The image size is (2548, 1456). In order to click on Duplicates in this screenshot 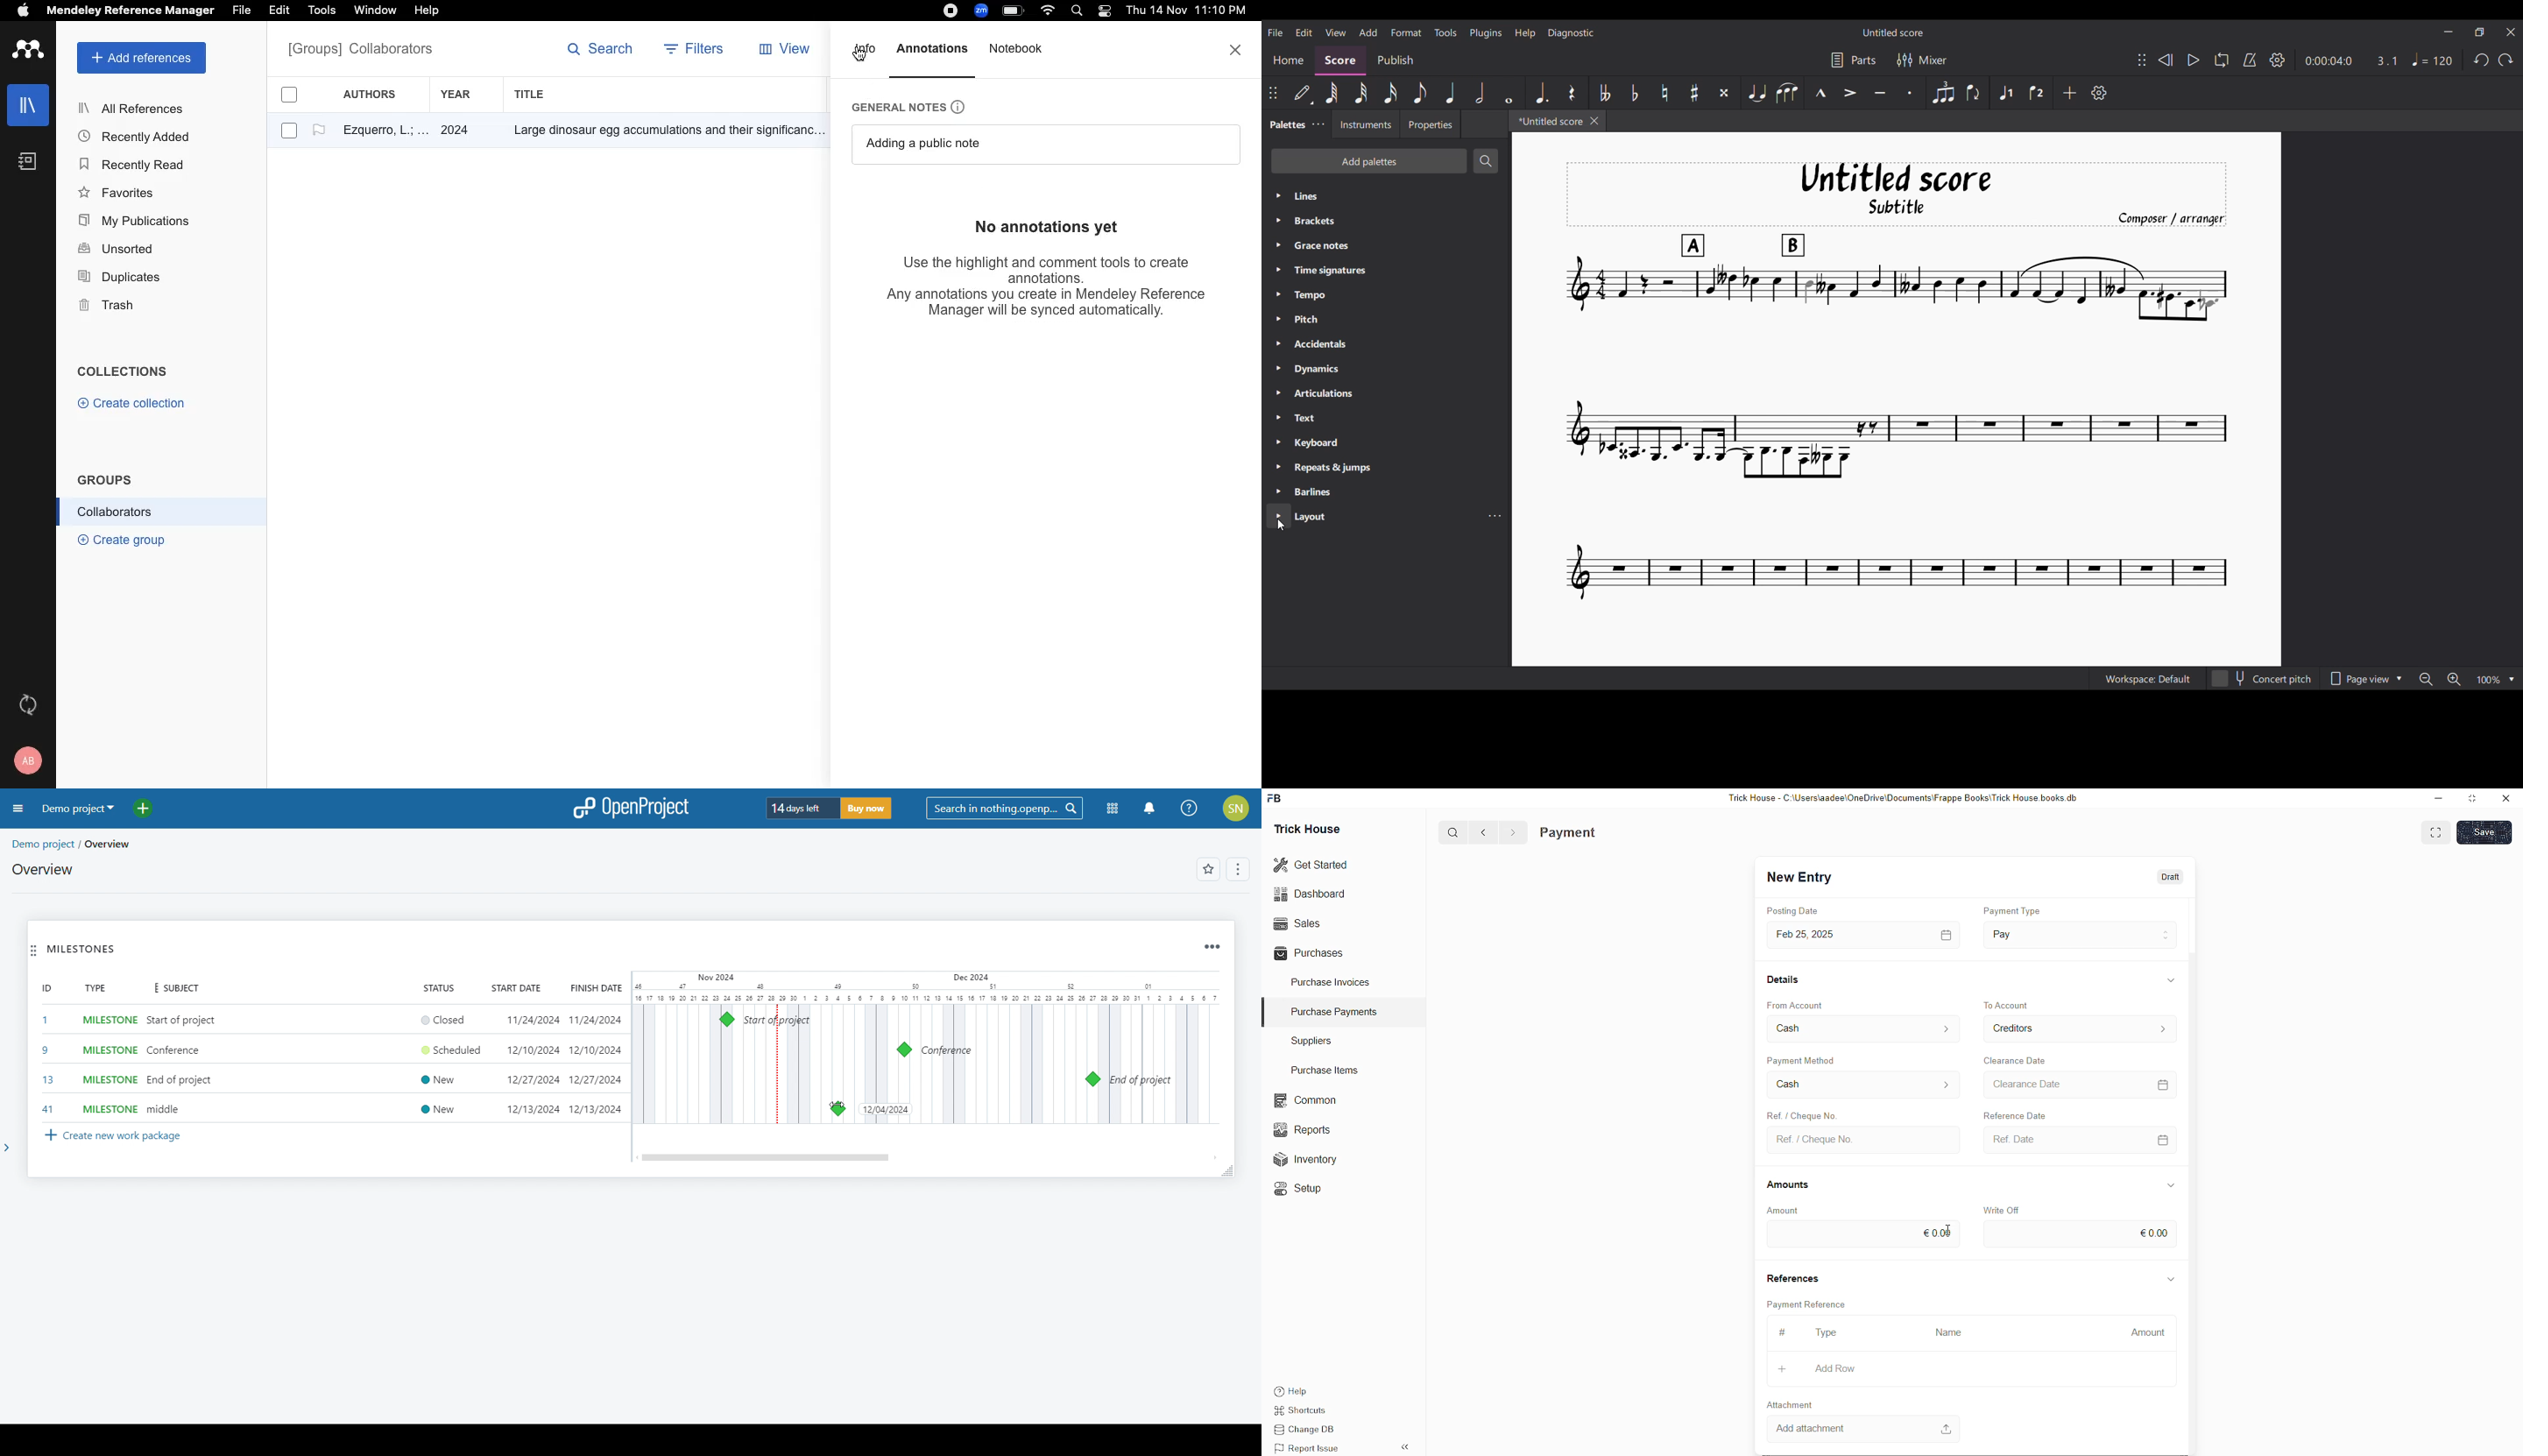, I will do `click(121, 278)`.